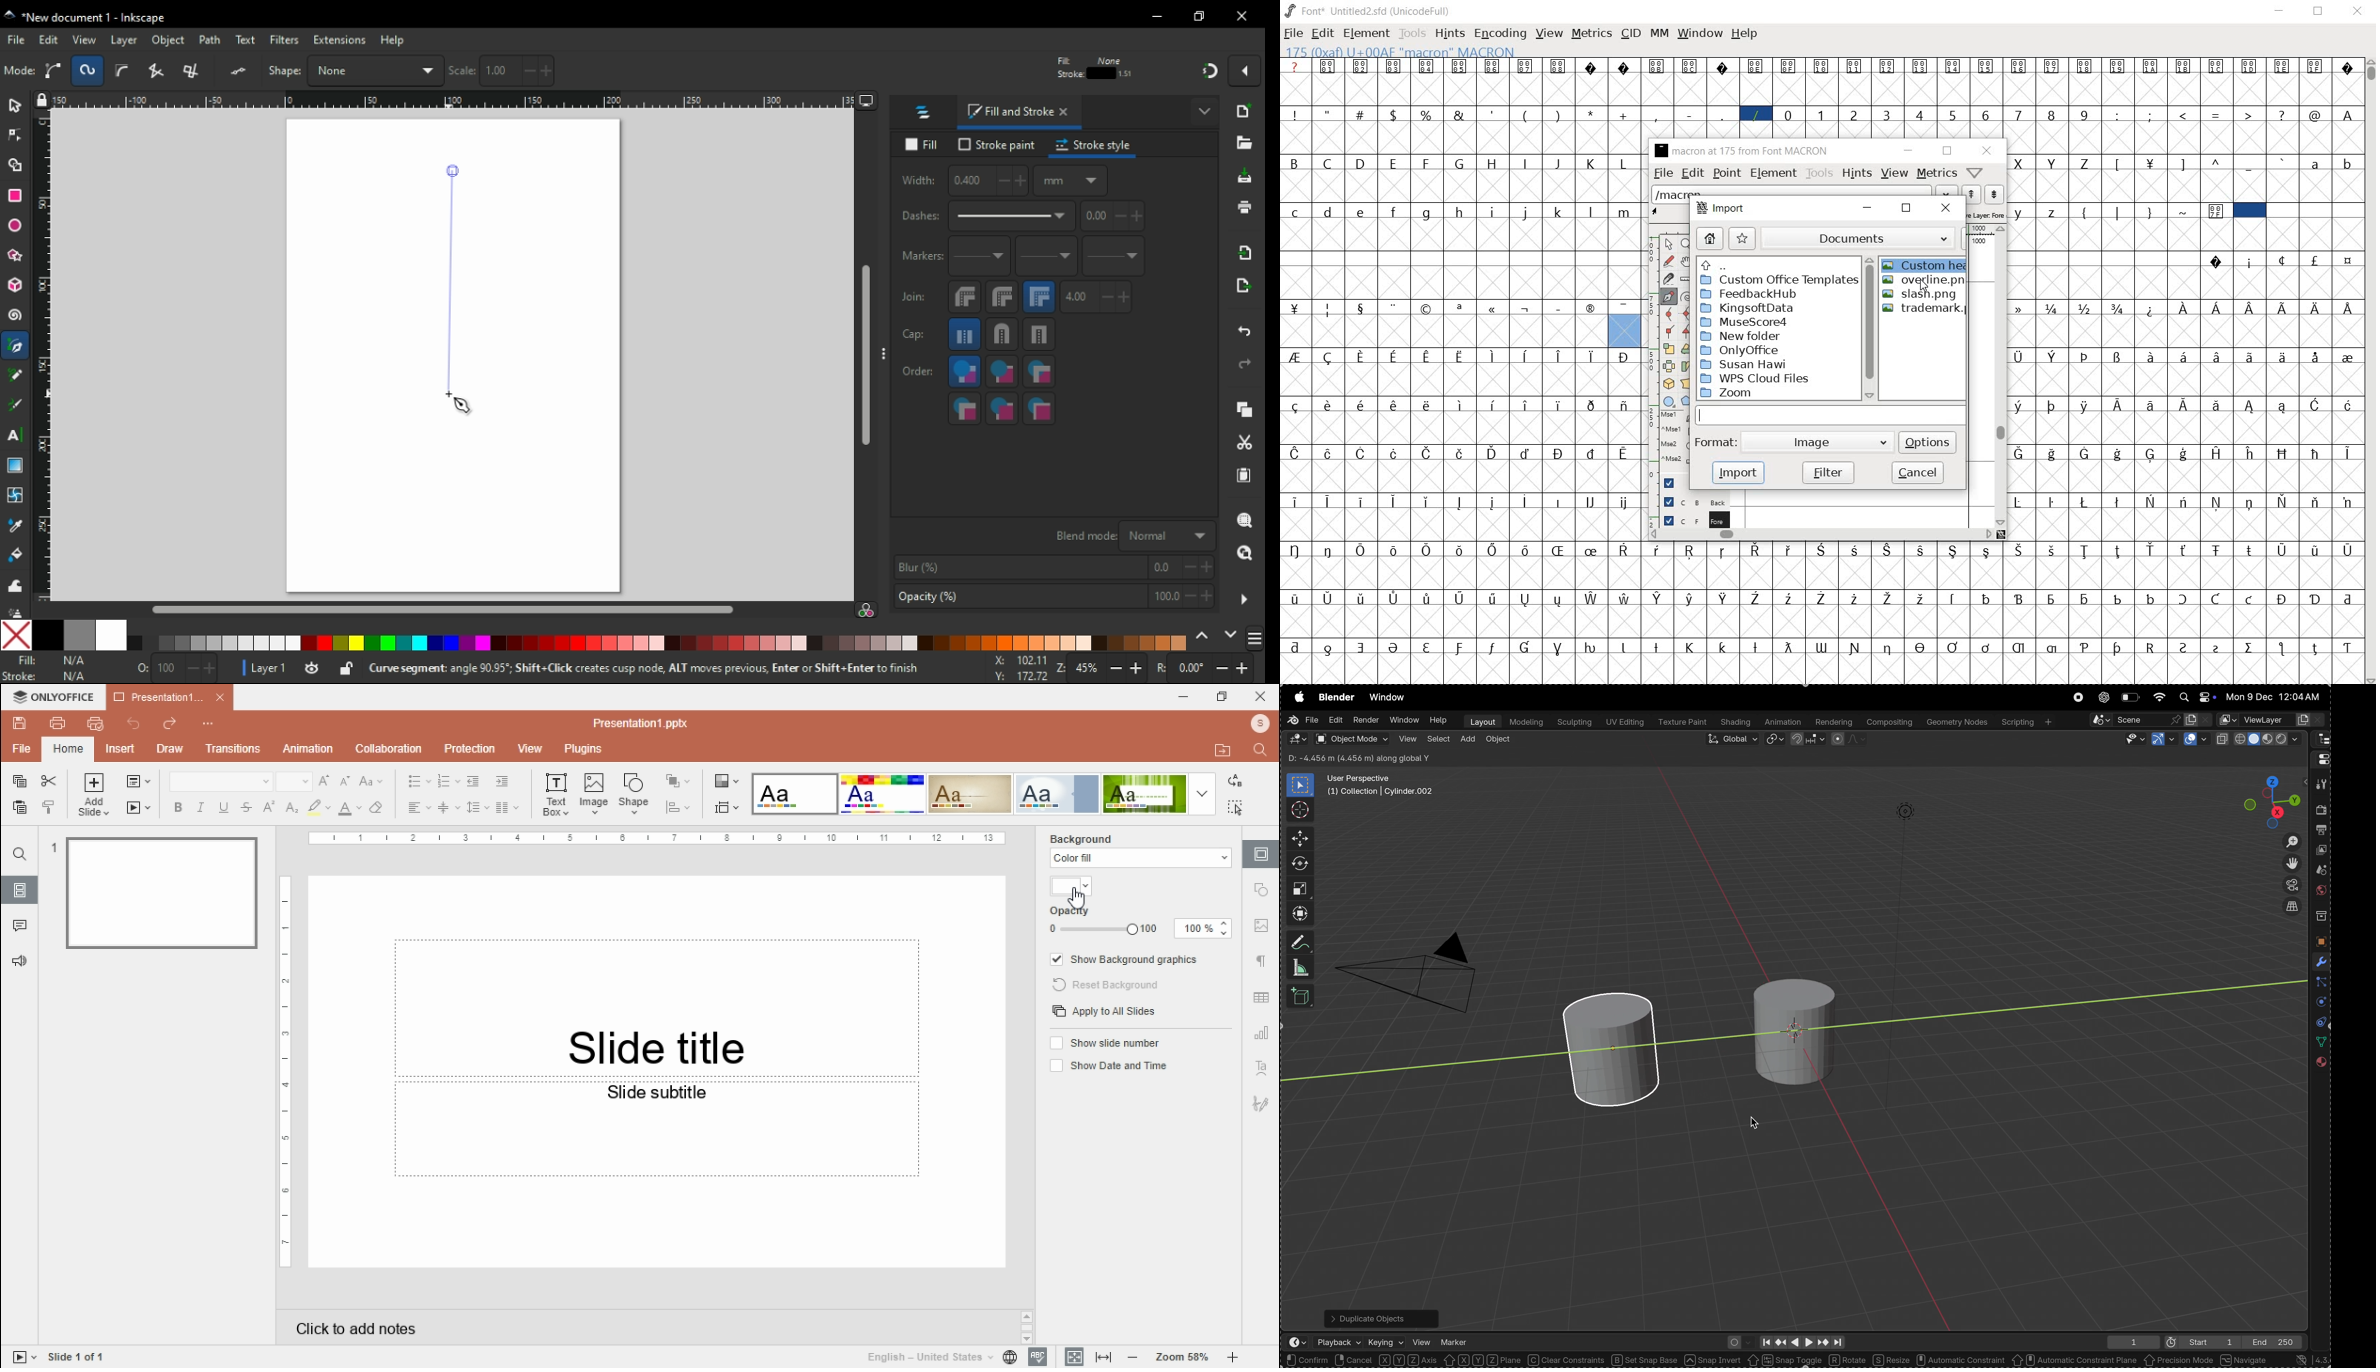 This screenshot has height=1372, width=2380. I want to click on [, so click(2119, 163).